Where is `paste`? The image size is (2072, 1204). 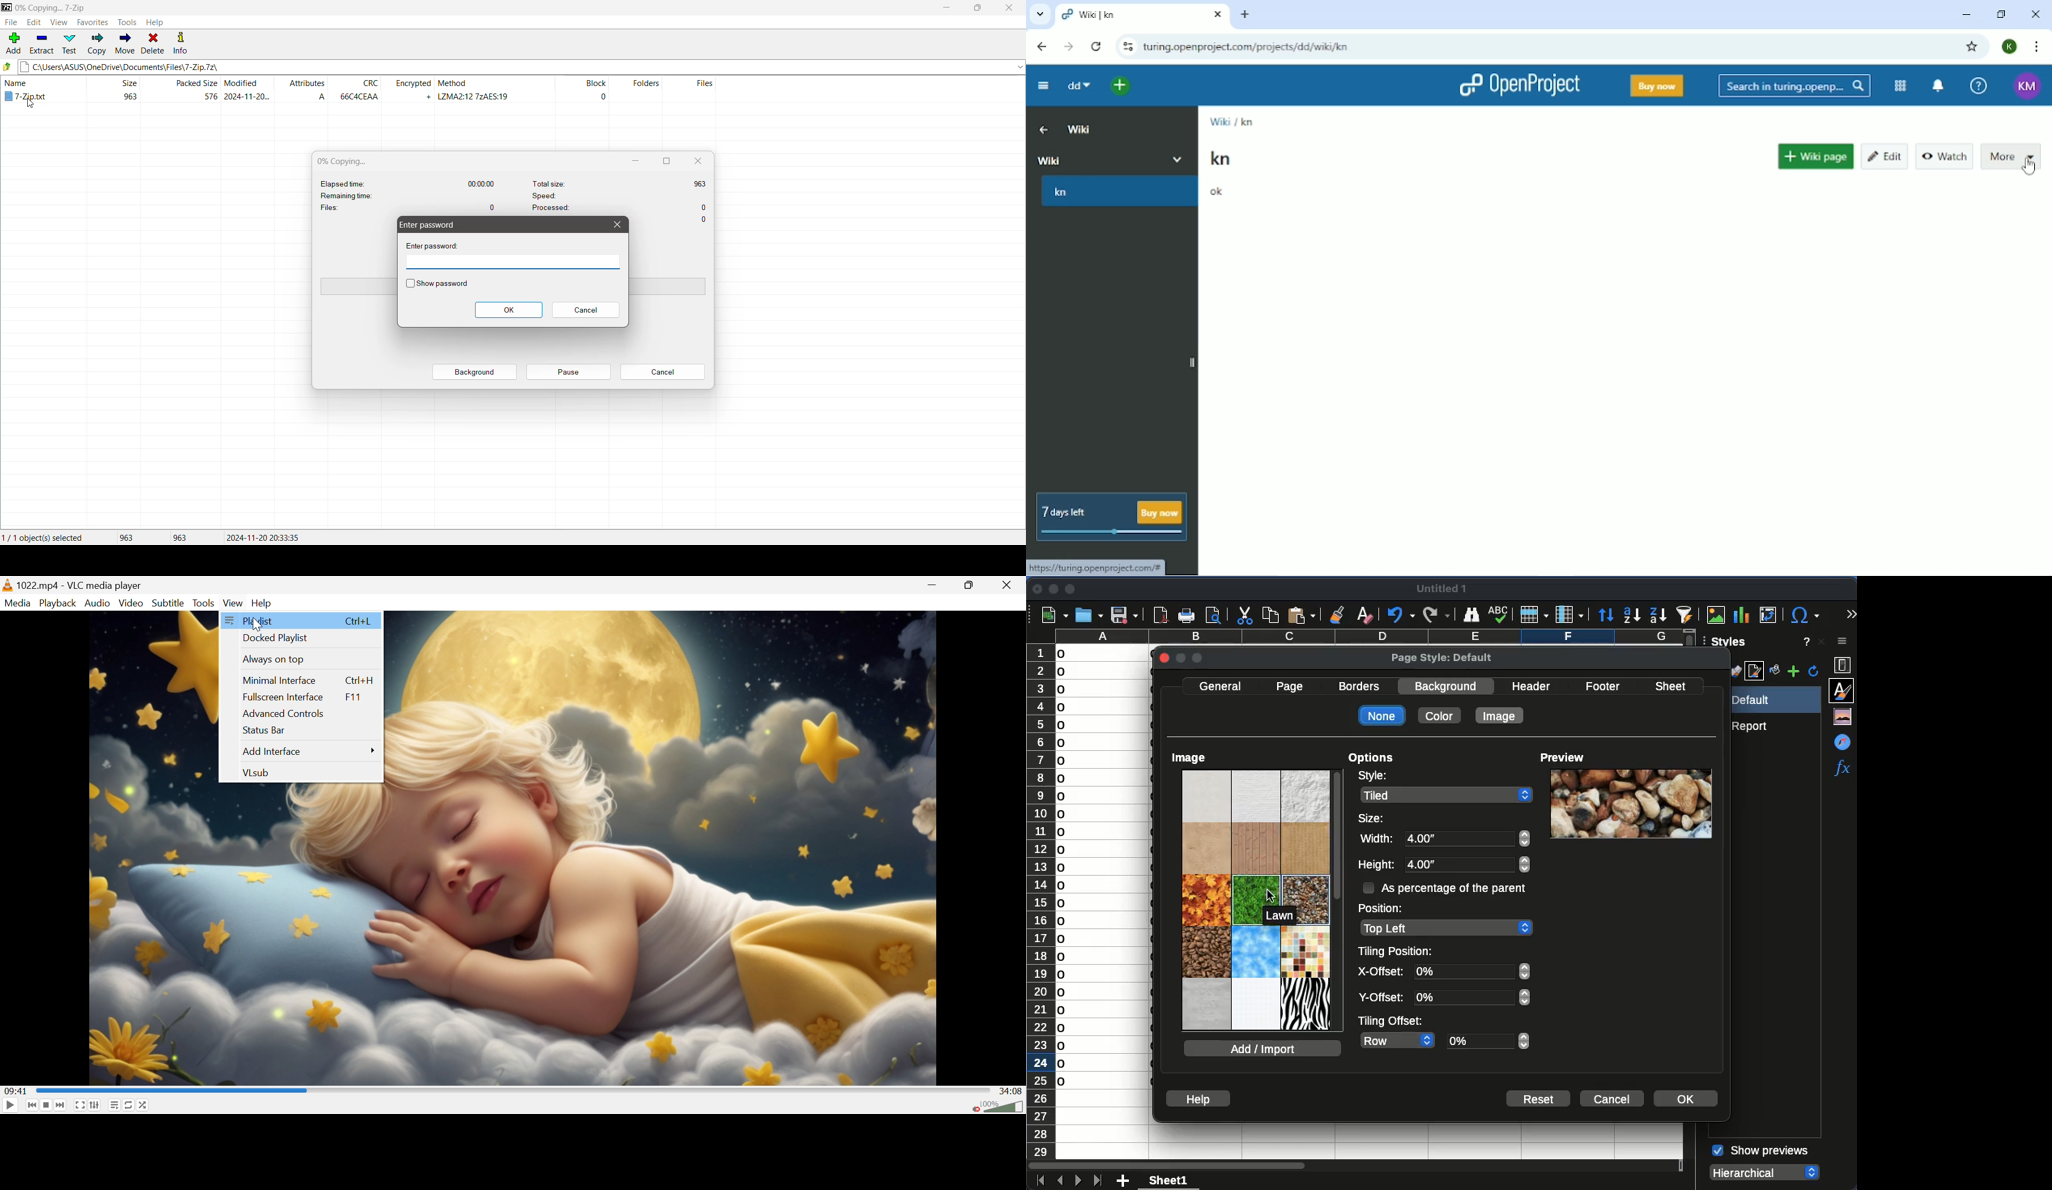
paste is located at coordinates (1302, 614).